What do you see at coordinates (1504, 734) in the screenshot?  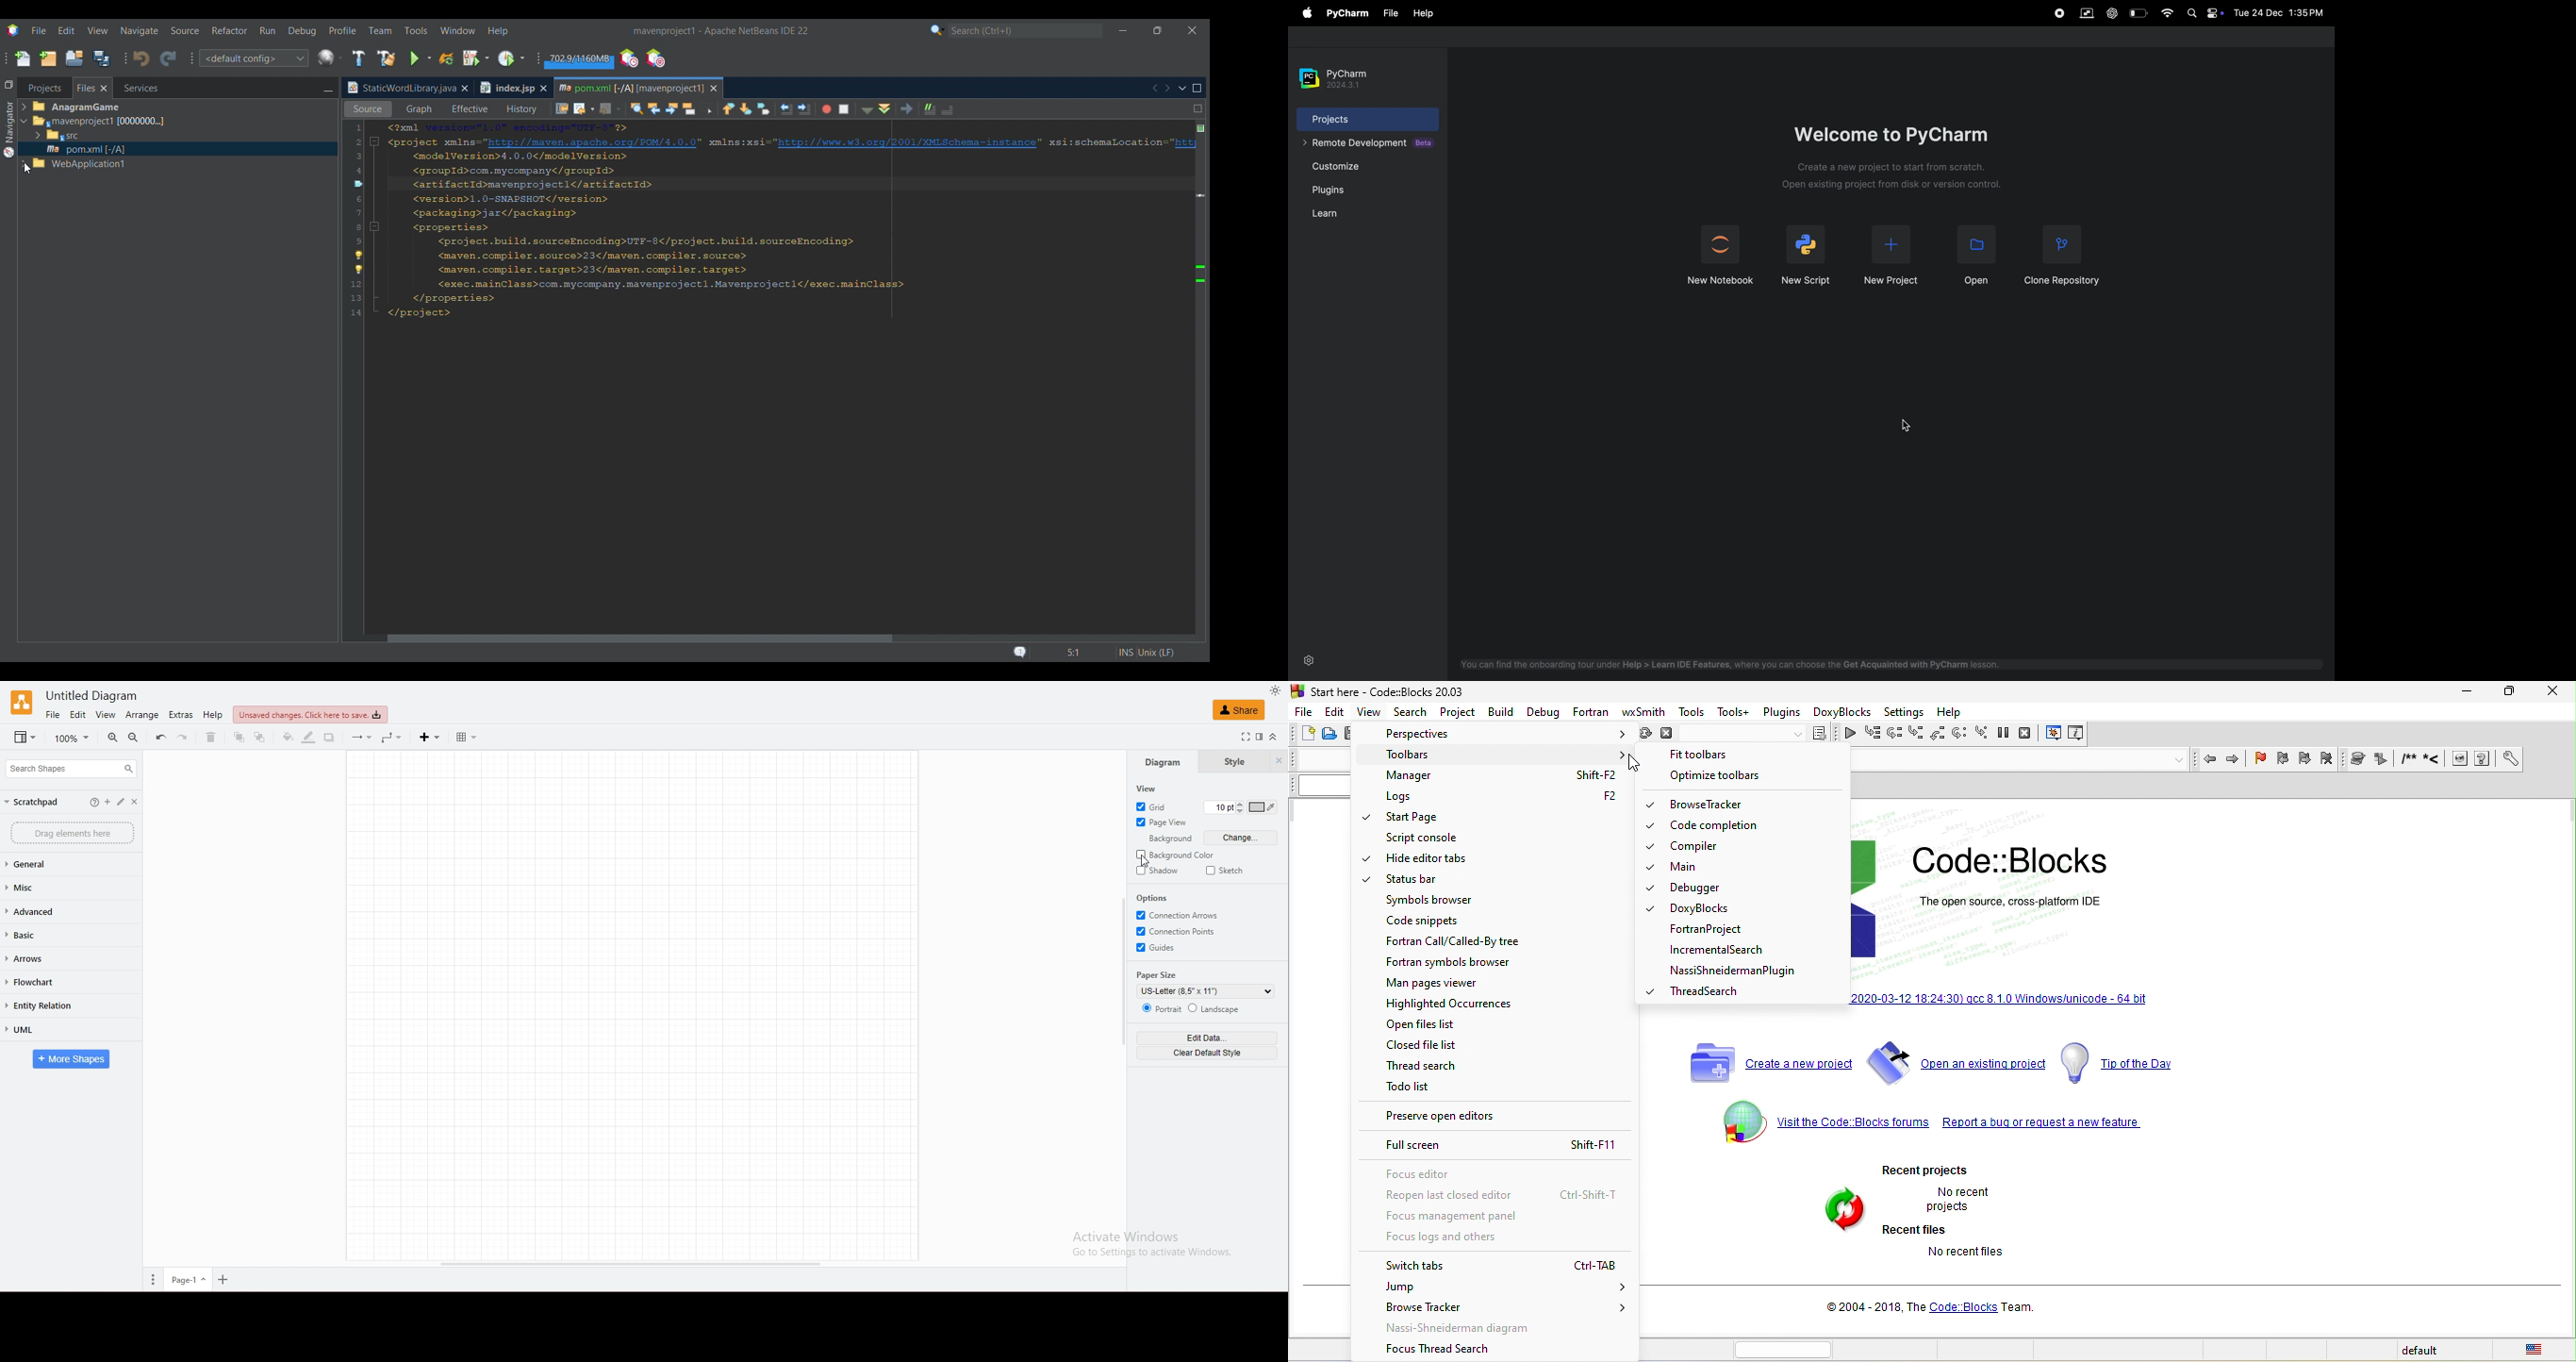 I see `perspectives` at bounding box center [1504, 734].